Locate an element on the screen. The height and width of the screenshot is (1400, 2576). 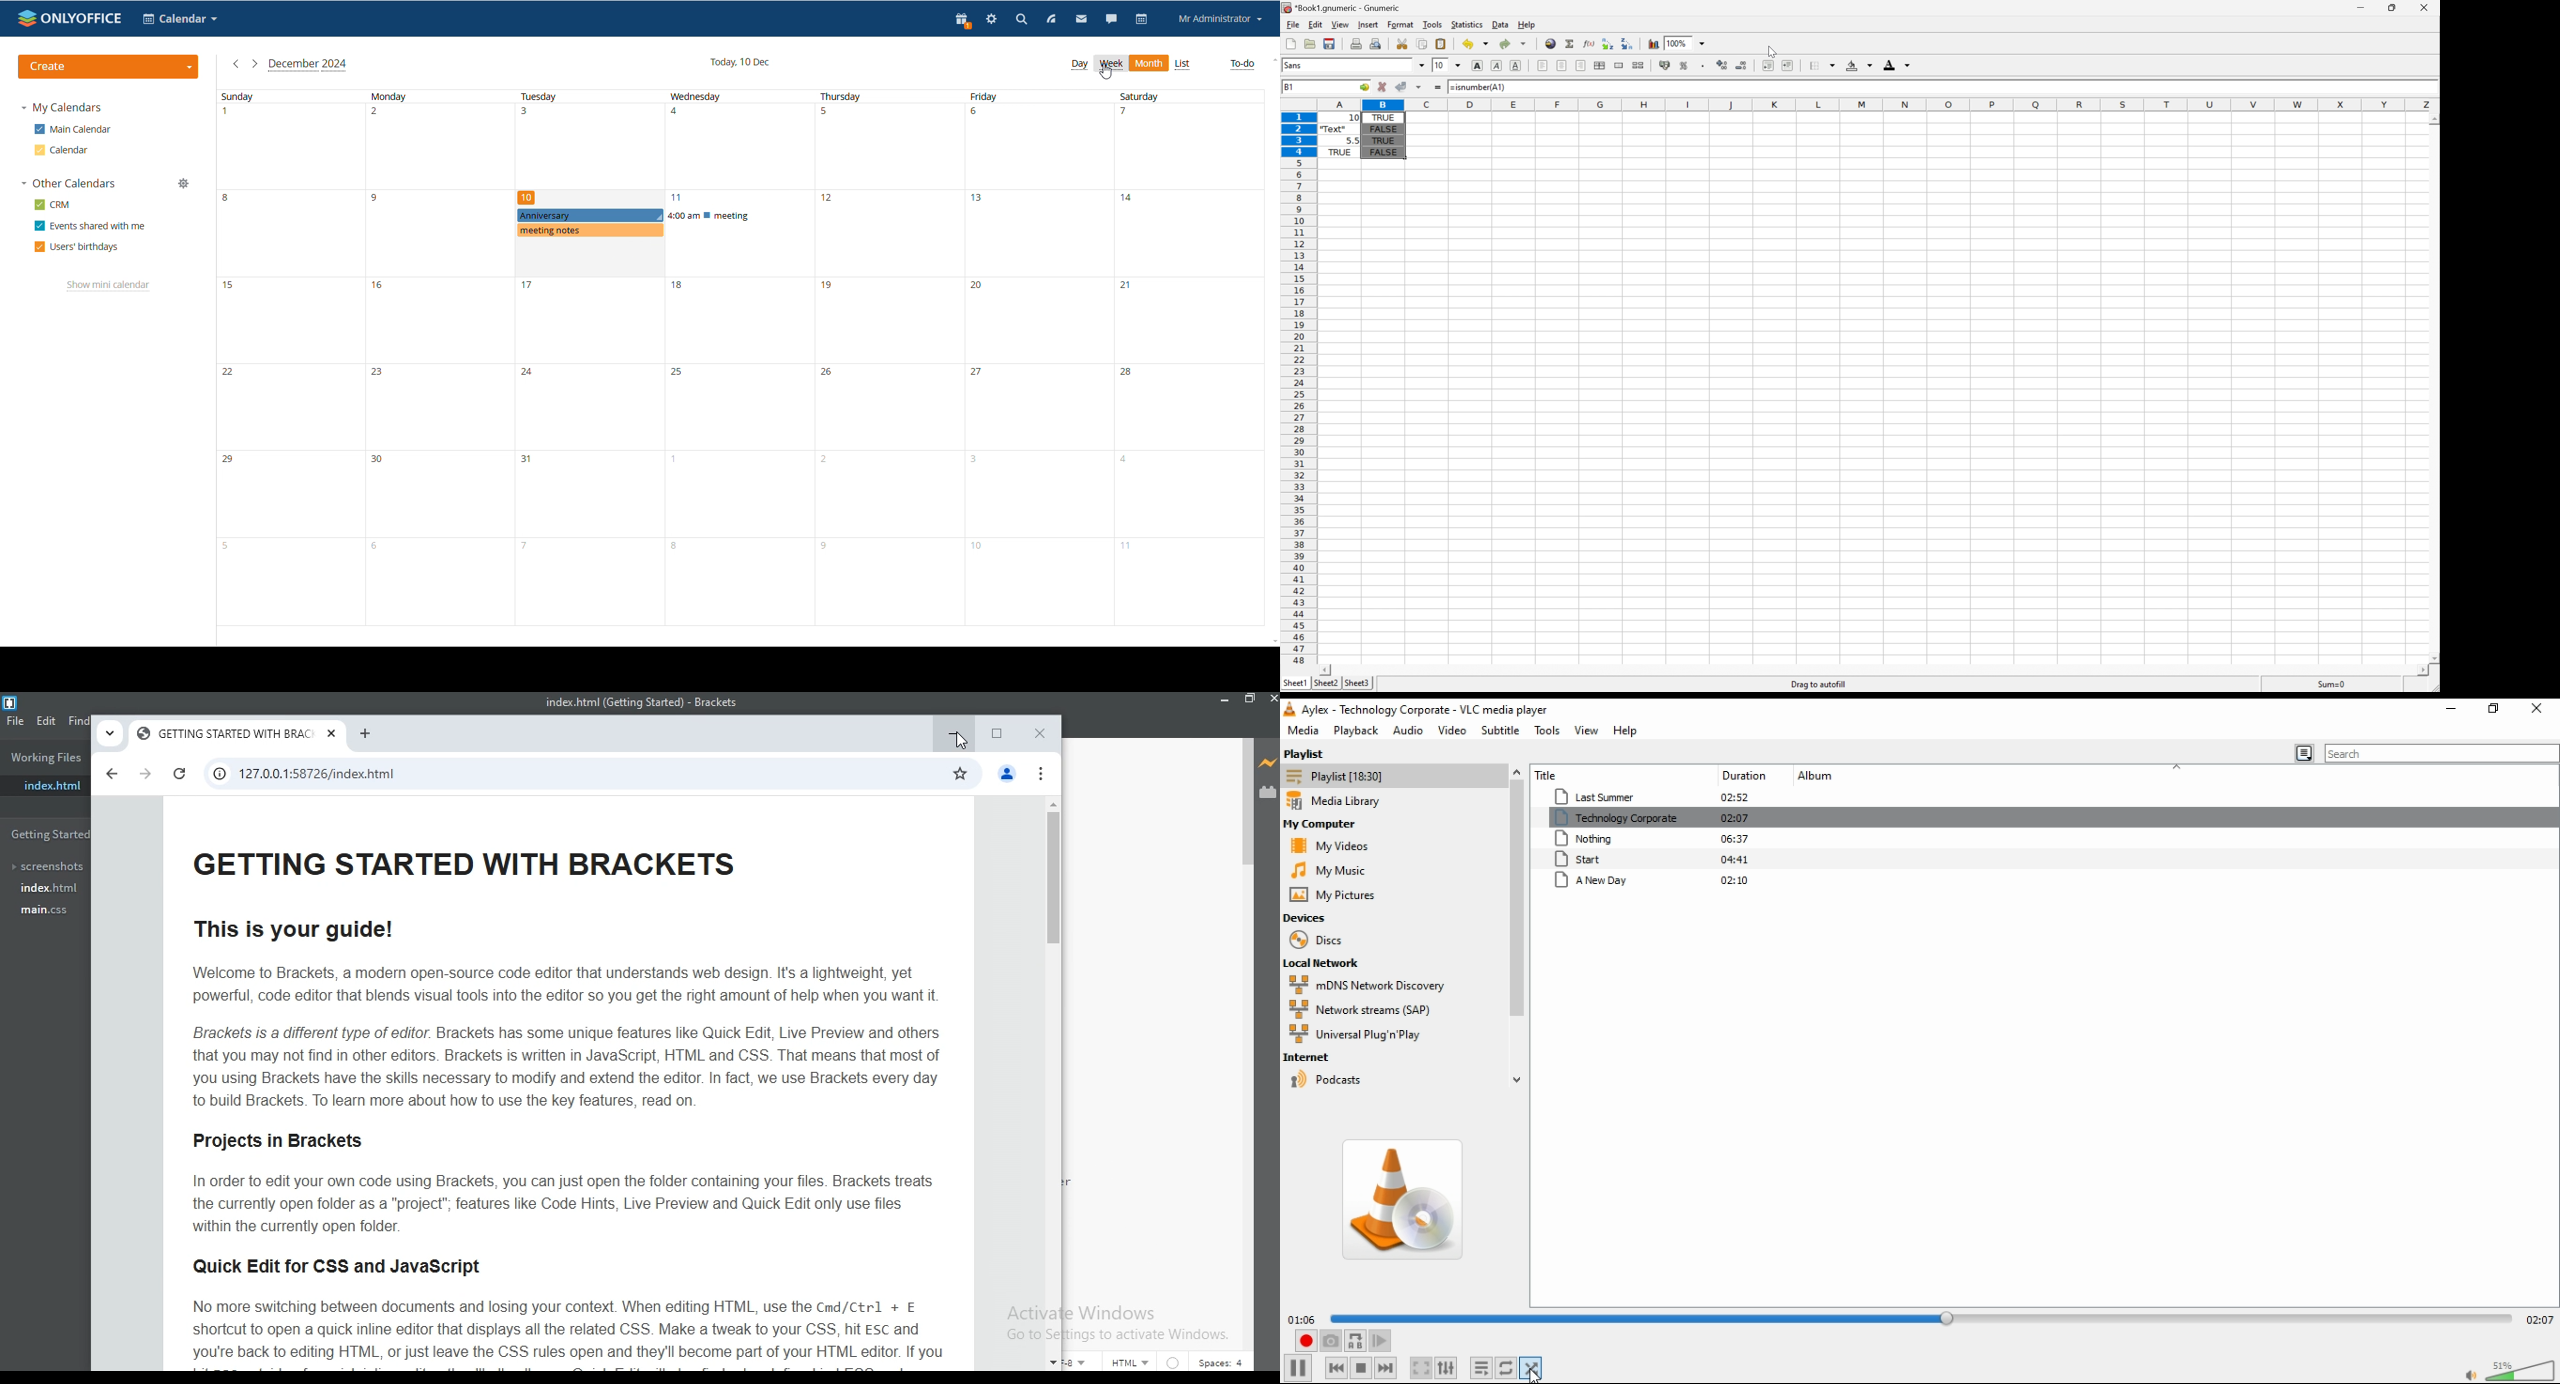
Close is located at coordinates (2426, 7).